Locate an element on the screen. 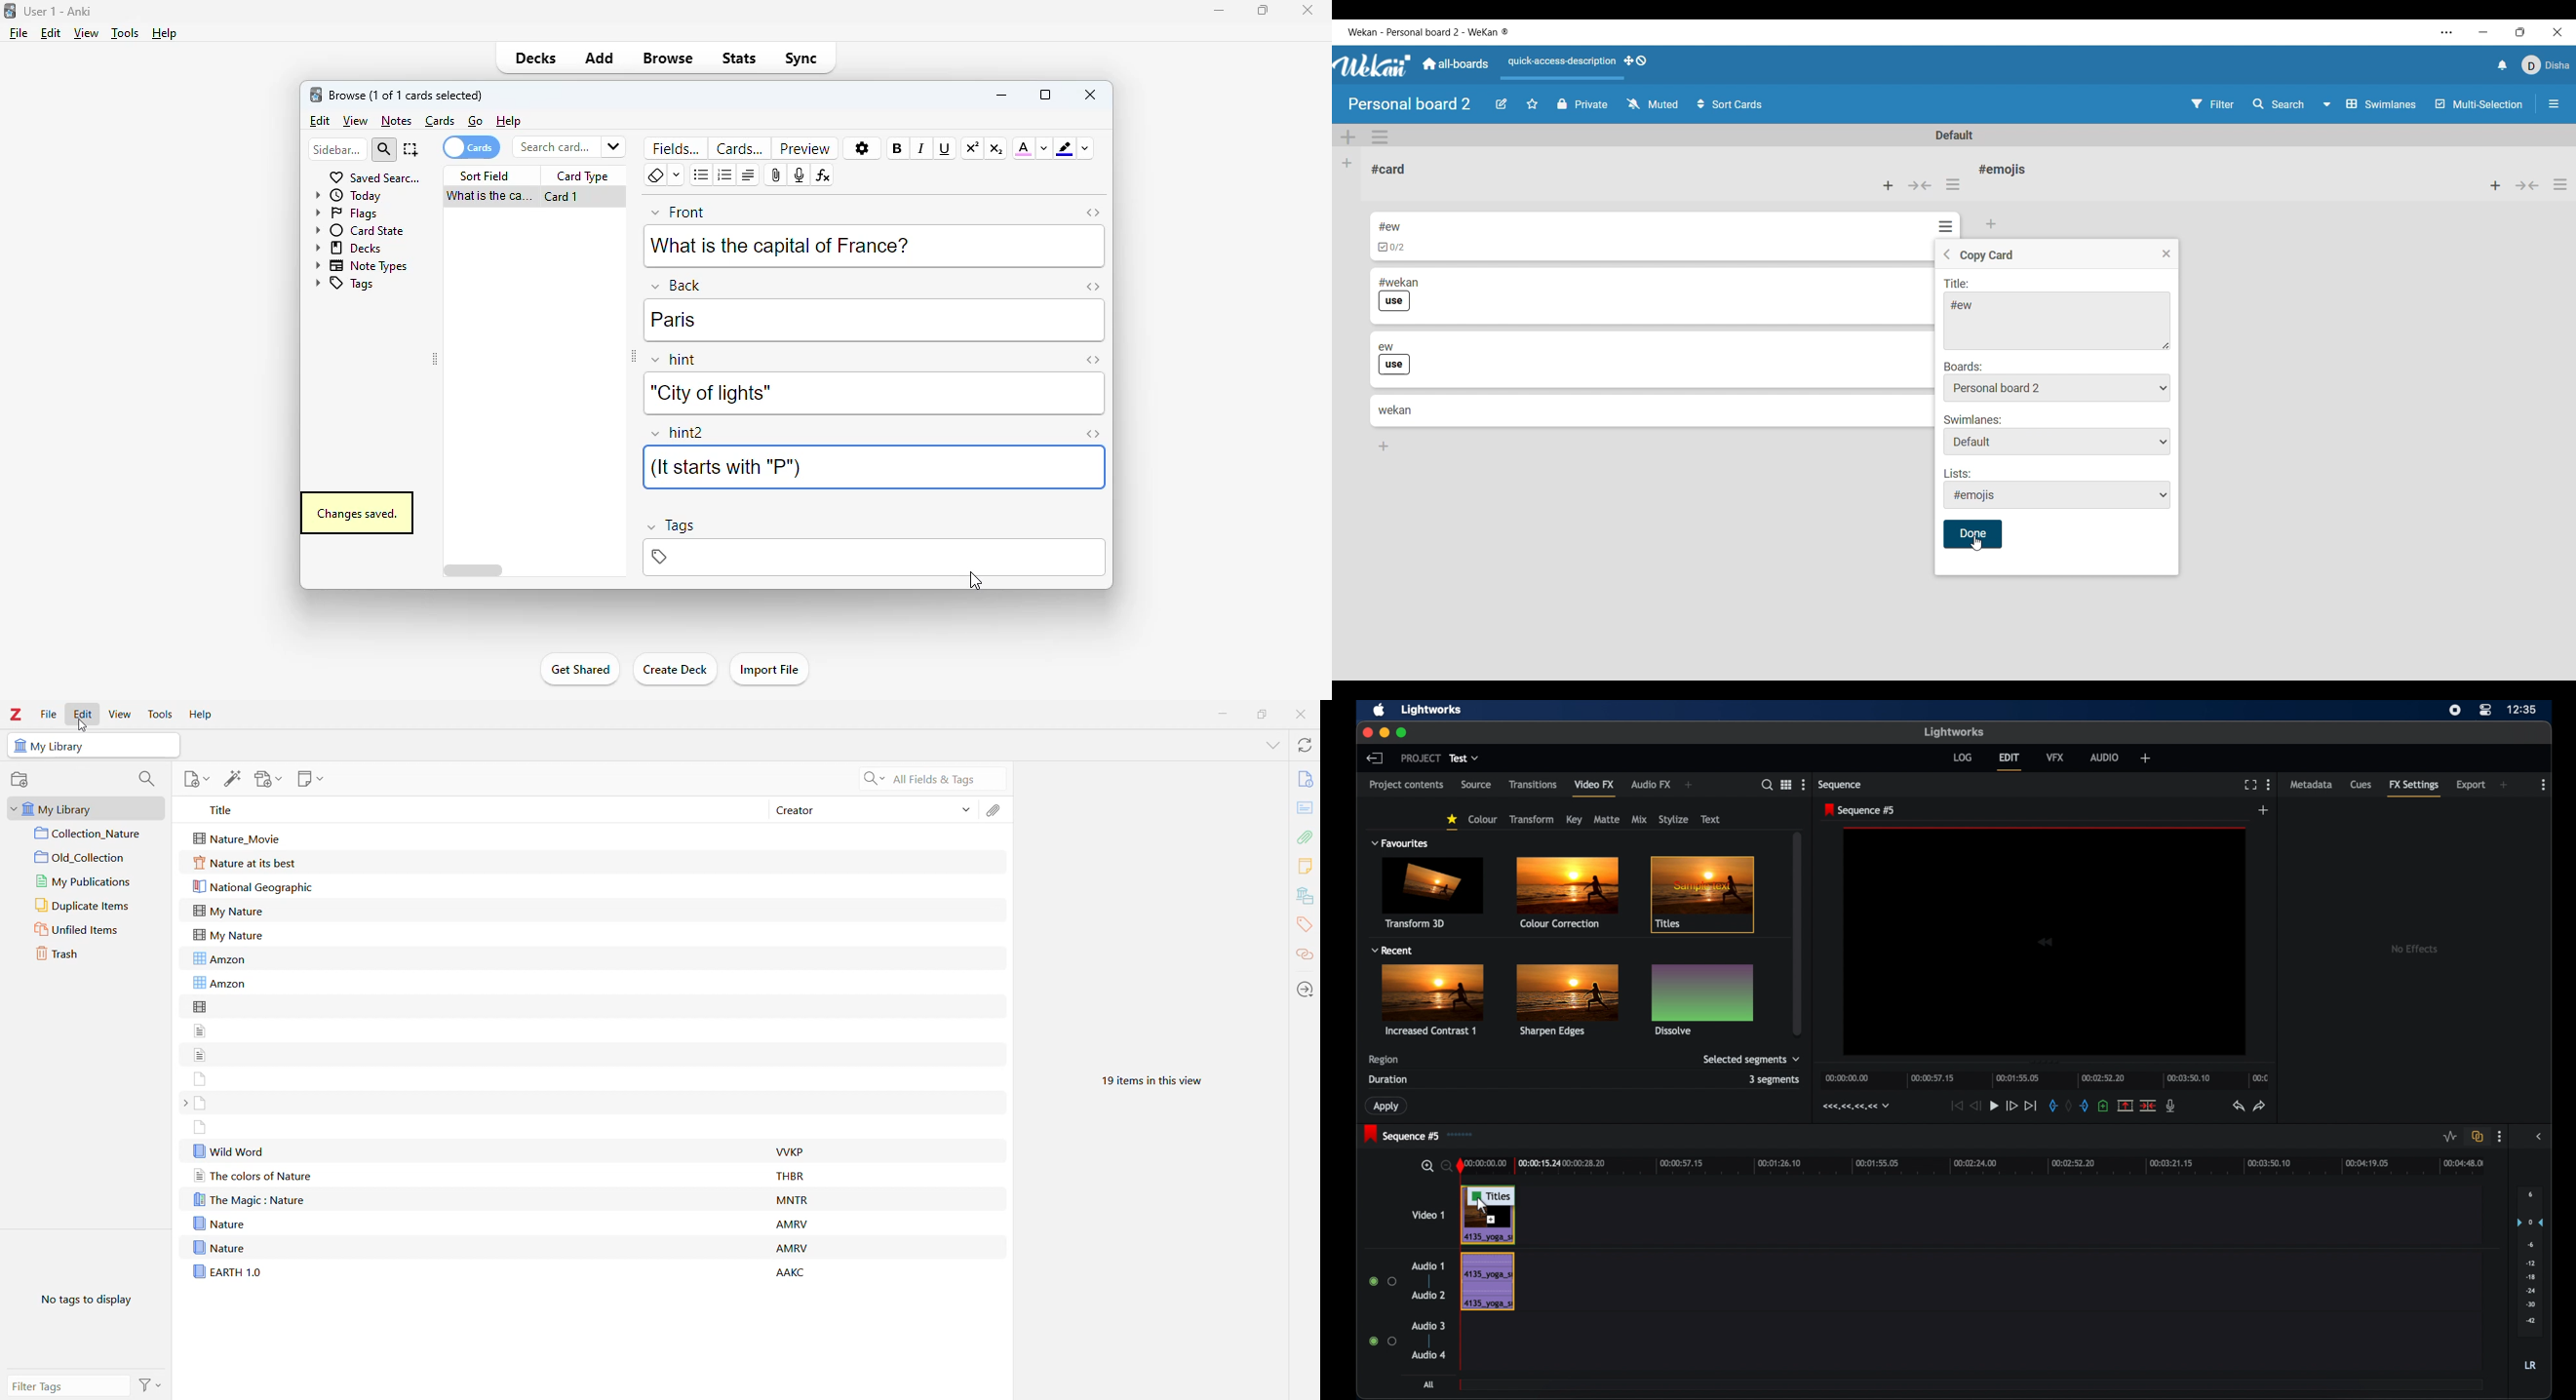  go is located at coordinates (476, 121).